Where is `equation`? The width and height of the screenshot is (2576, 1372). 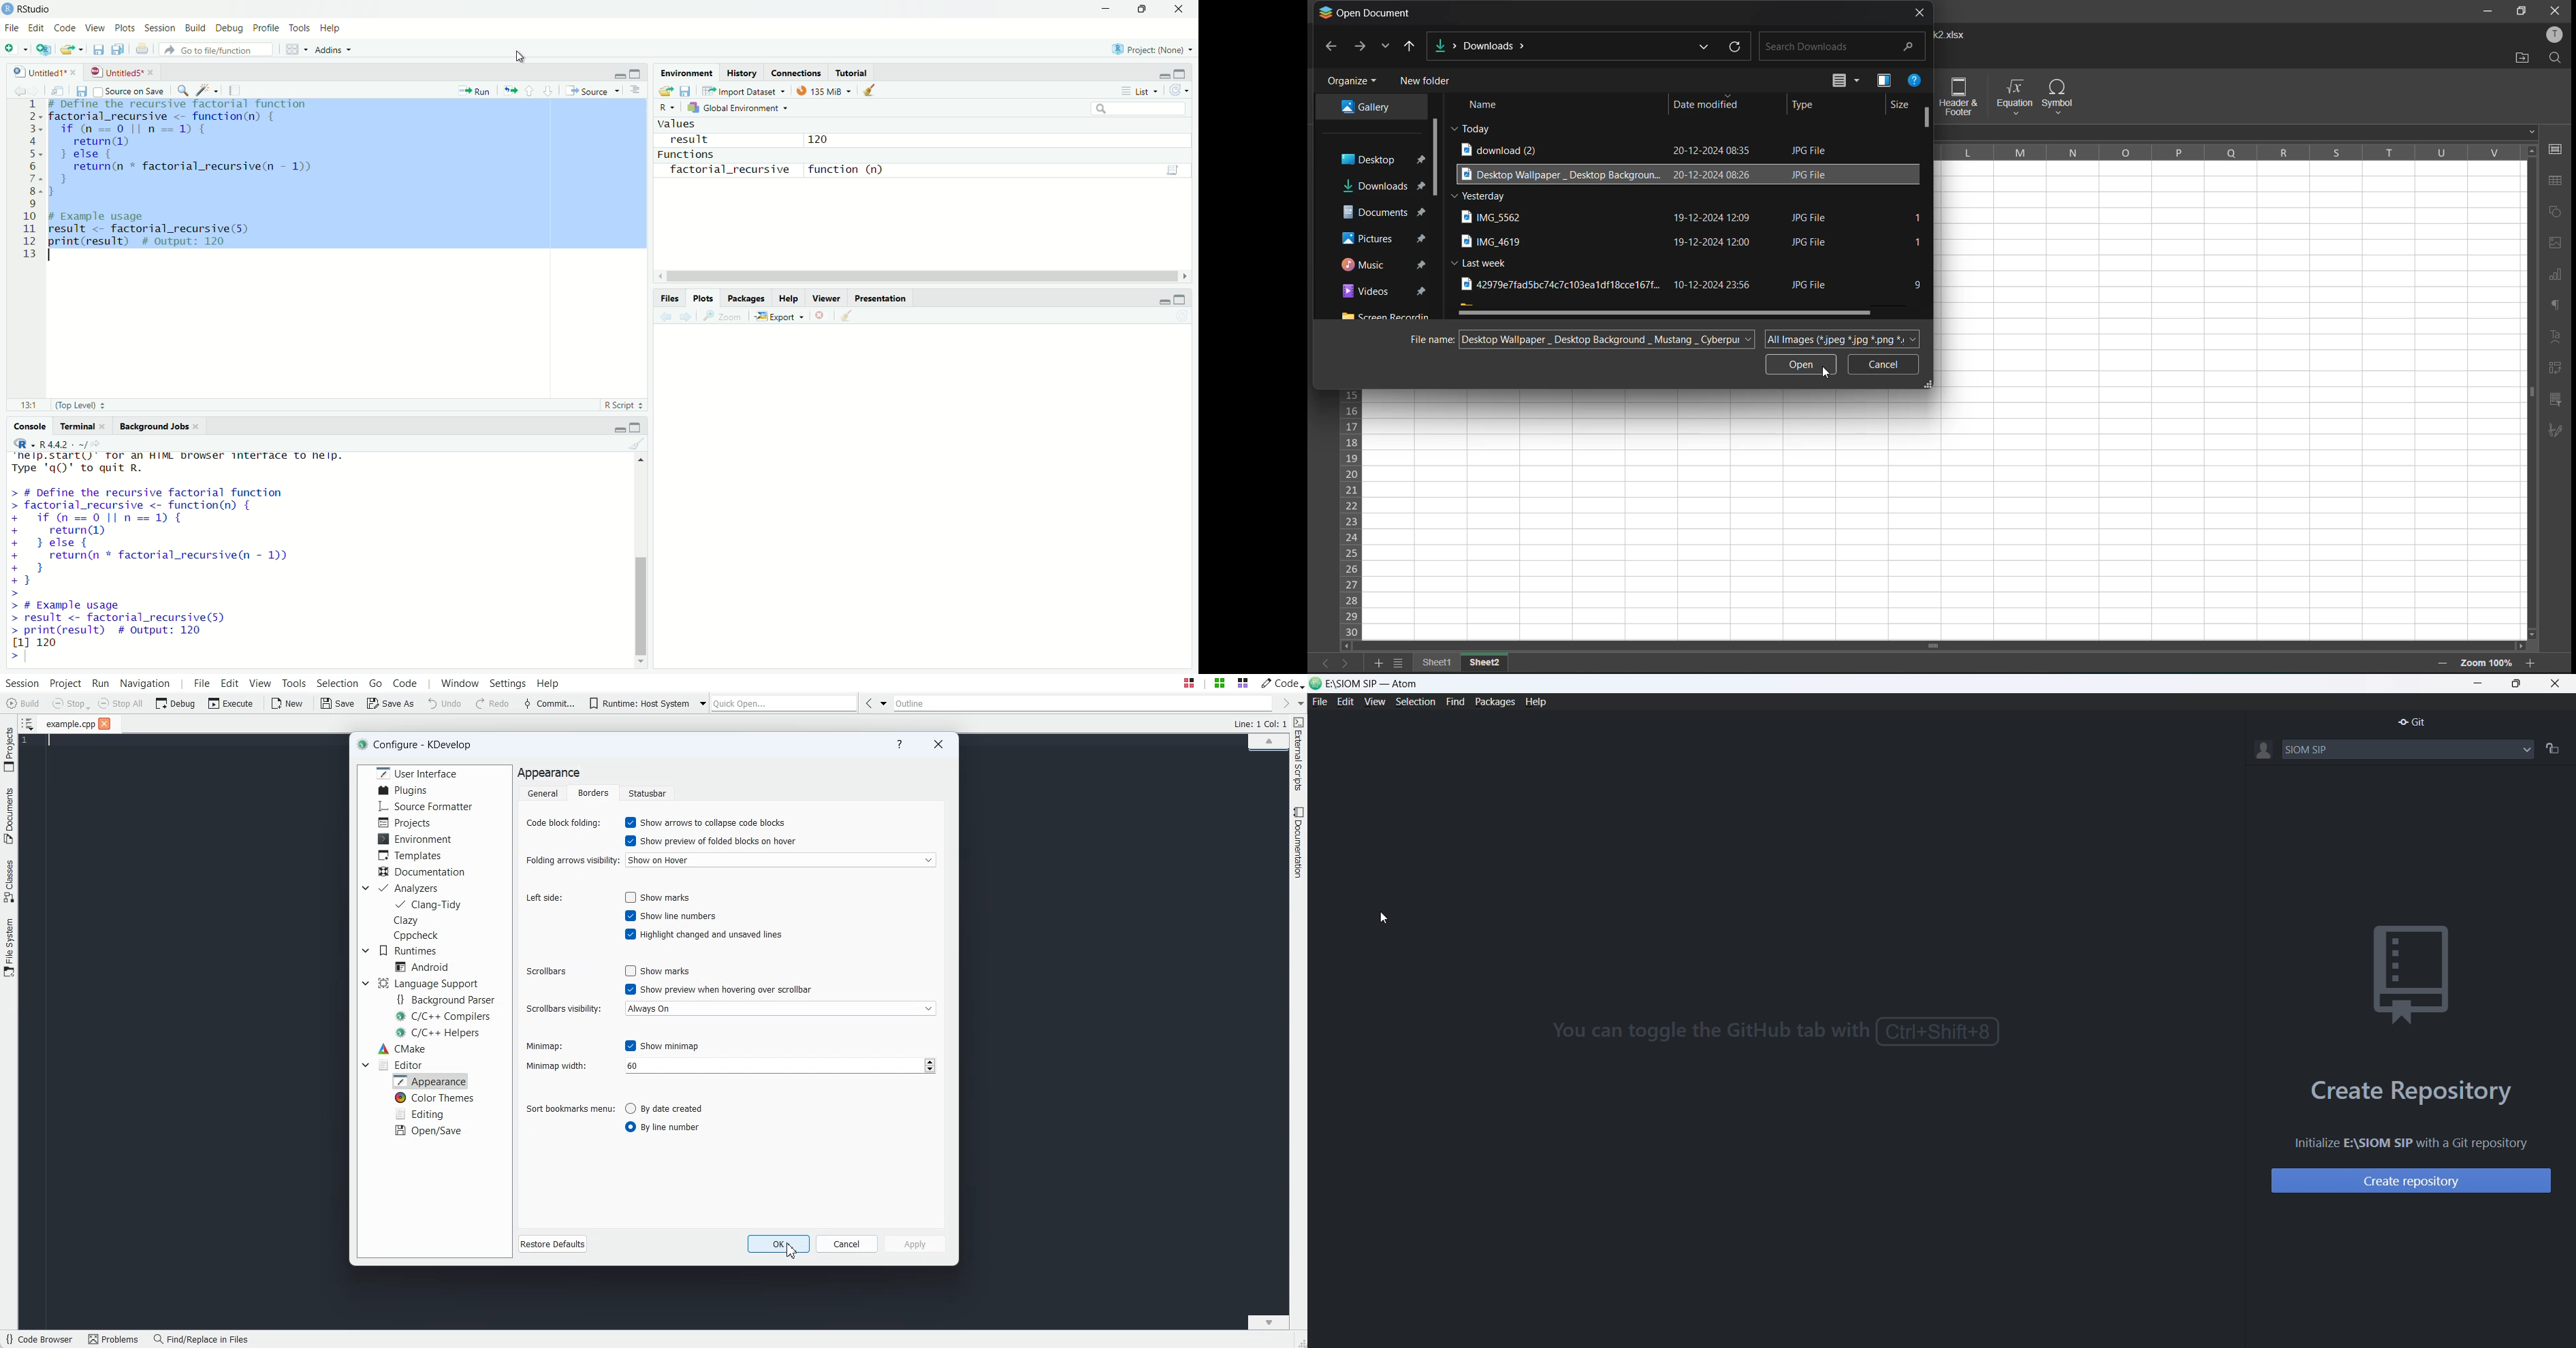 equation is located at coordinates (2013, 96).